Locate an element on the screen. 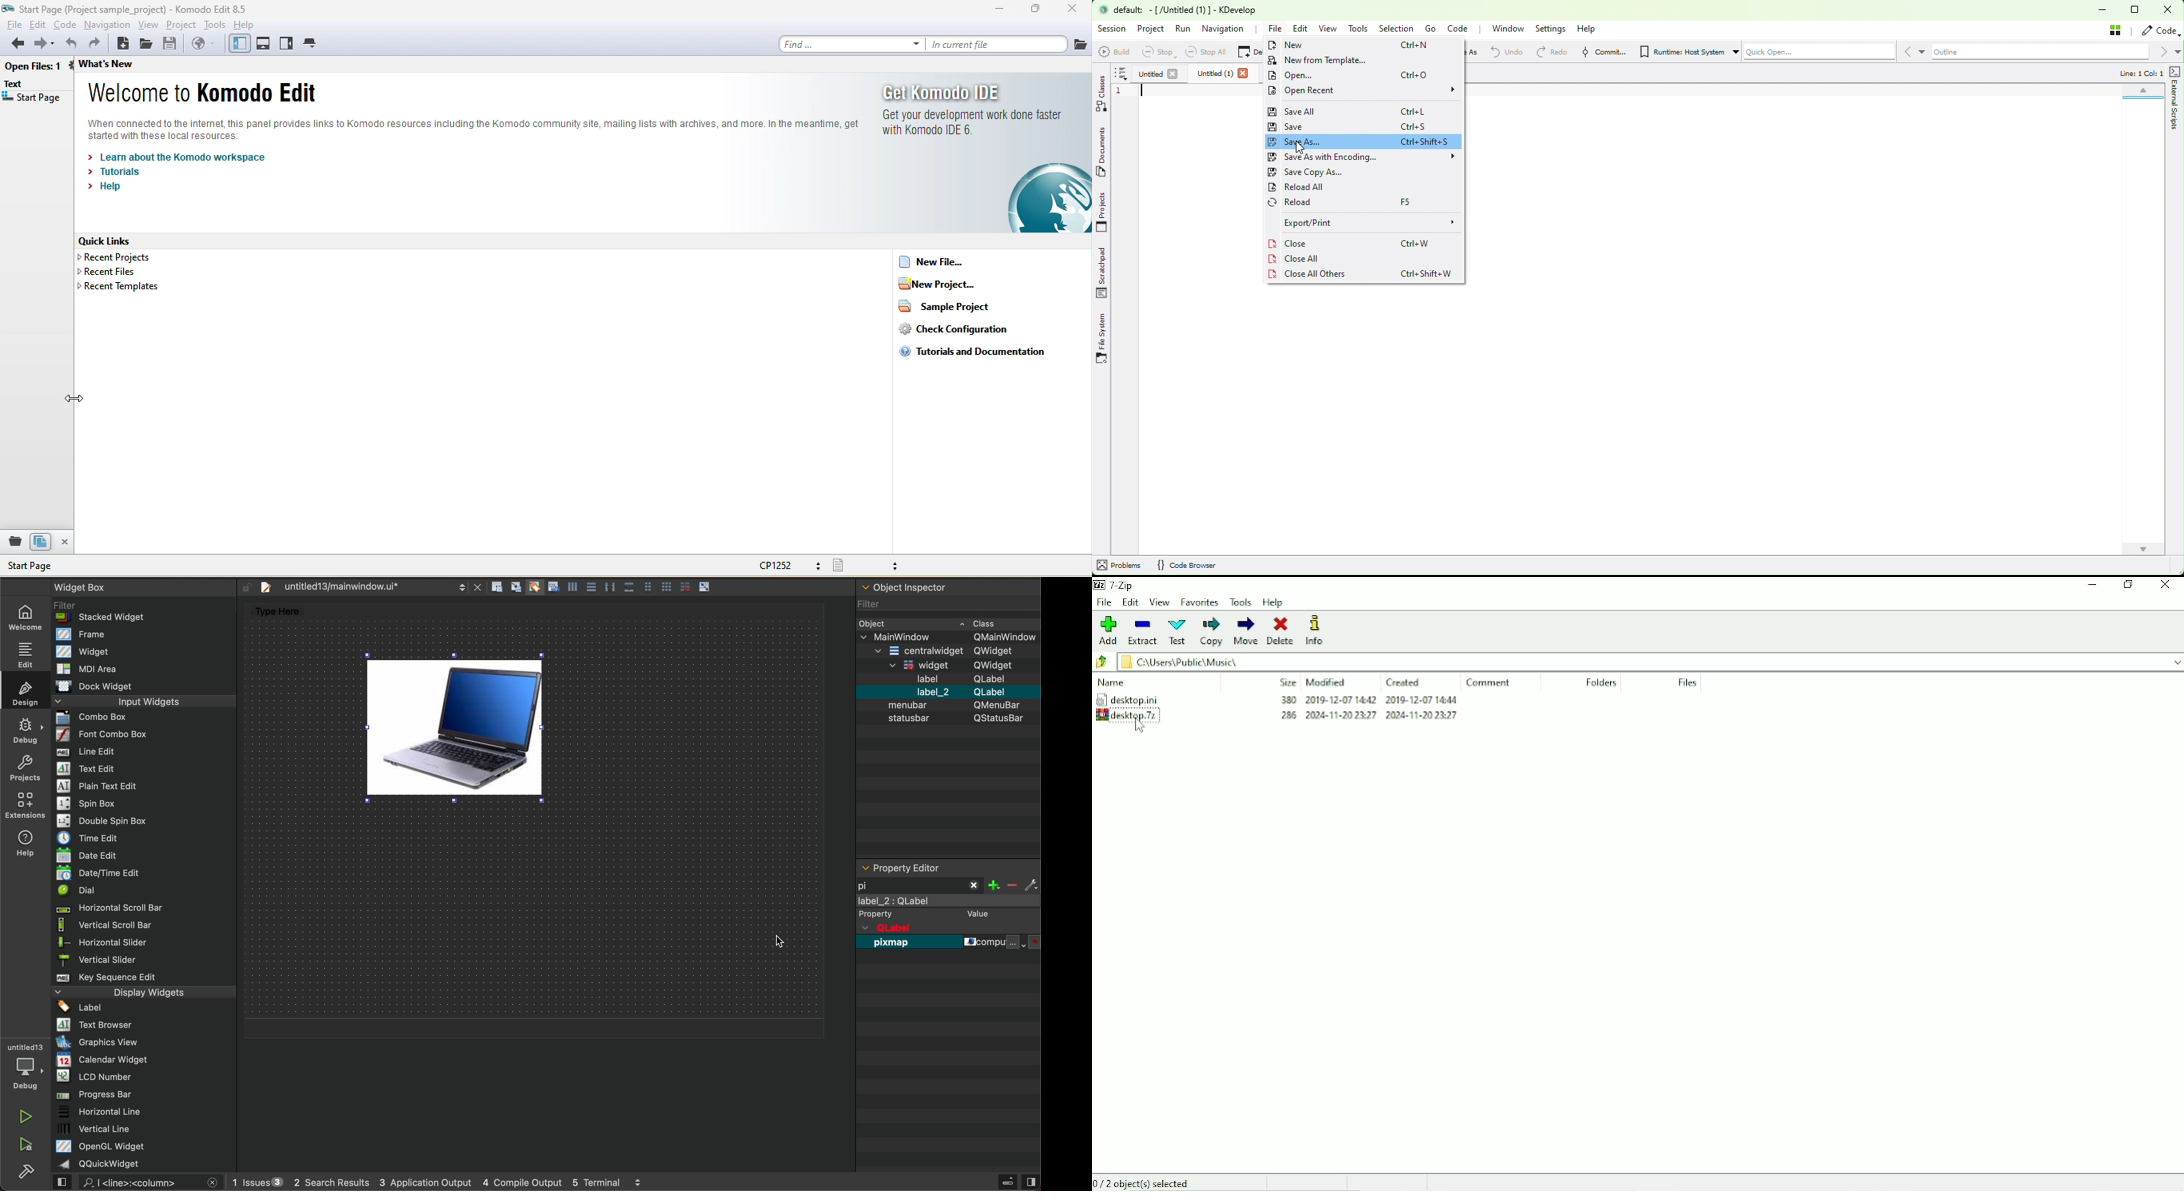 This screenshot has width=2184, height=1204. File system is located at coordinates (1104, 337).